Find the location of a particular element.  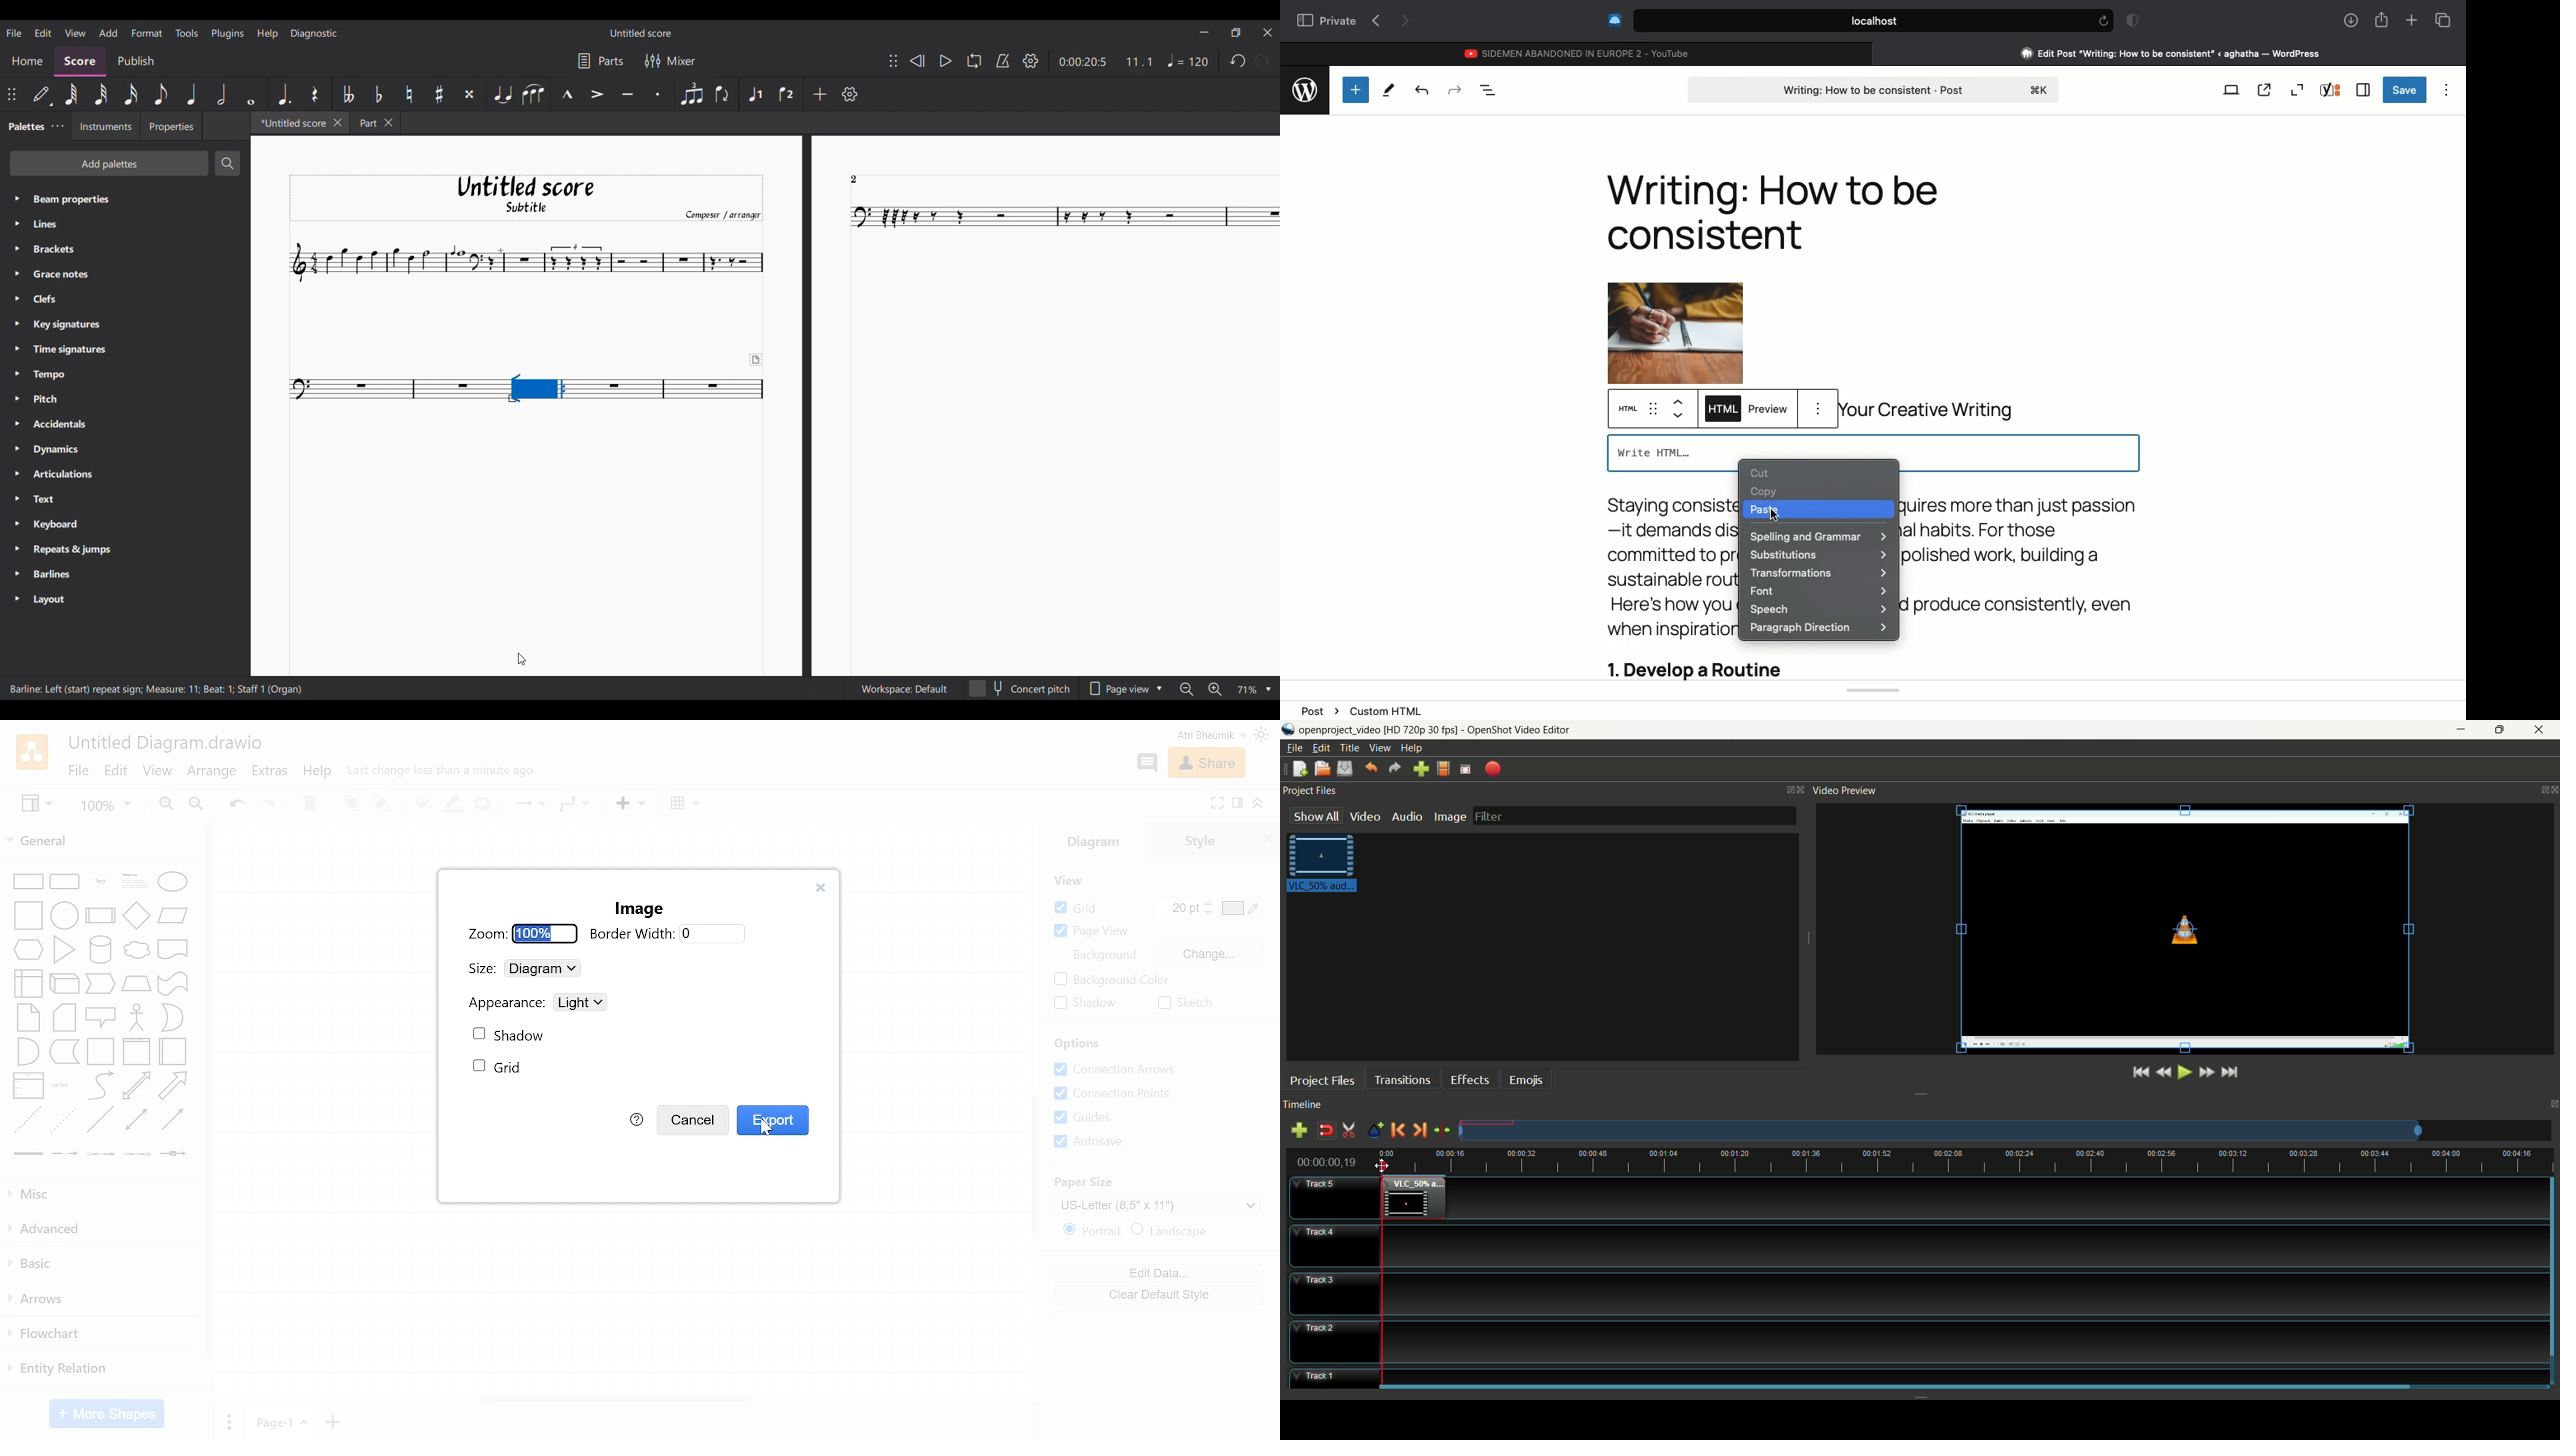

Edit data is located at coordinates (1155, 1271).